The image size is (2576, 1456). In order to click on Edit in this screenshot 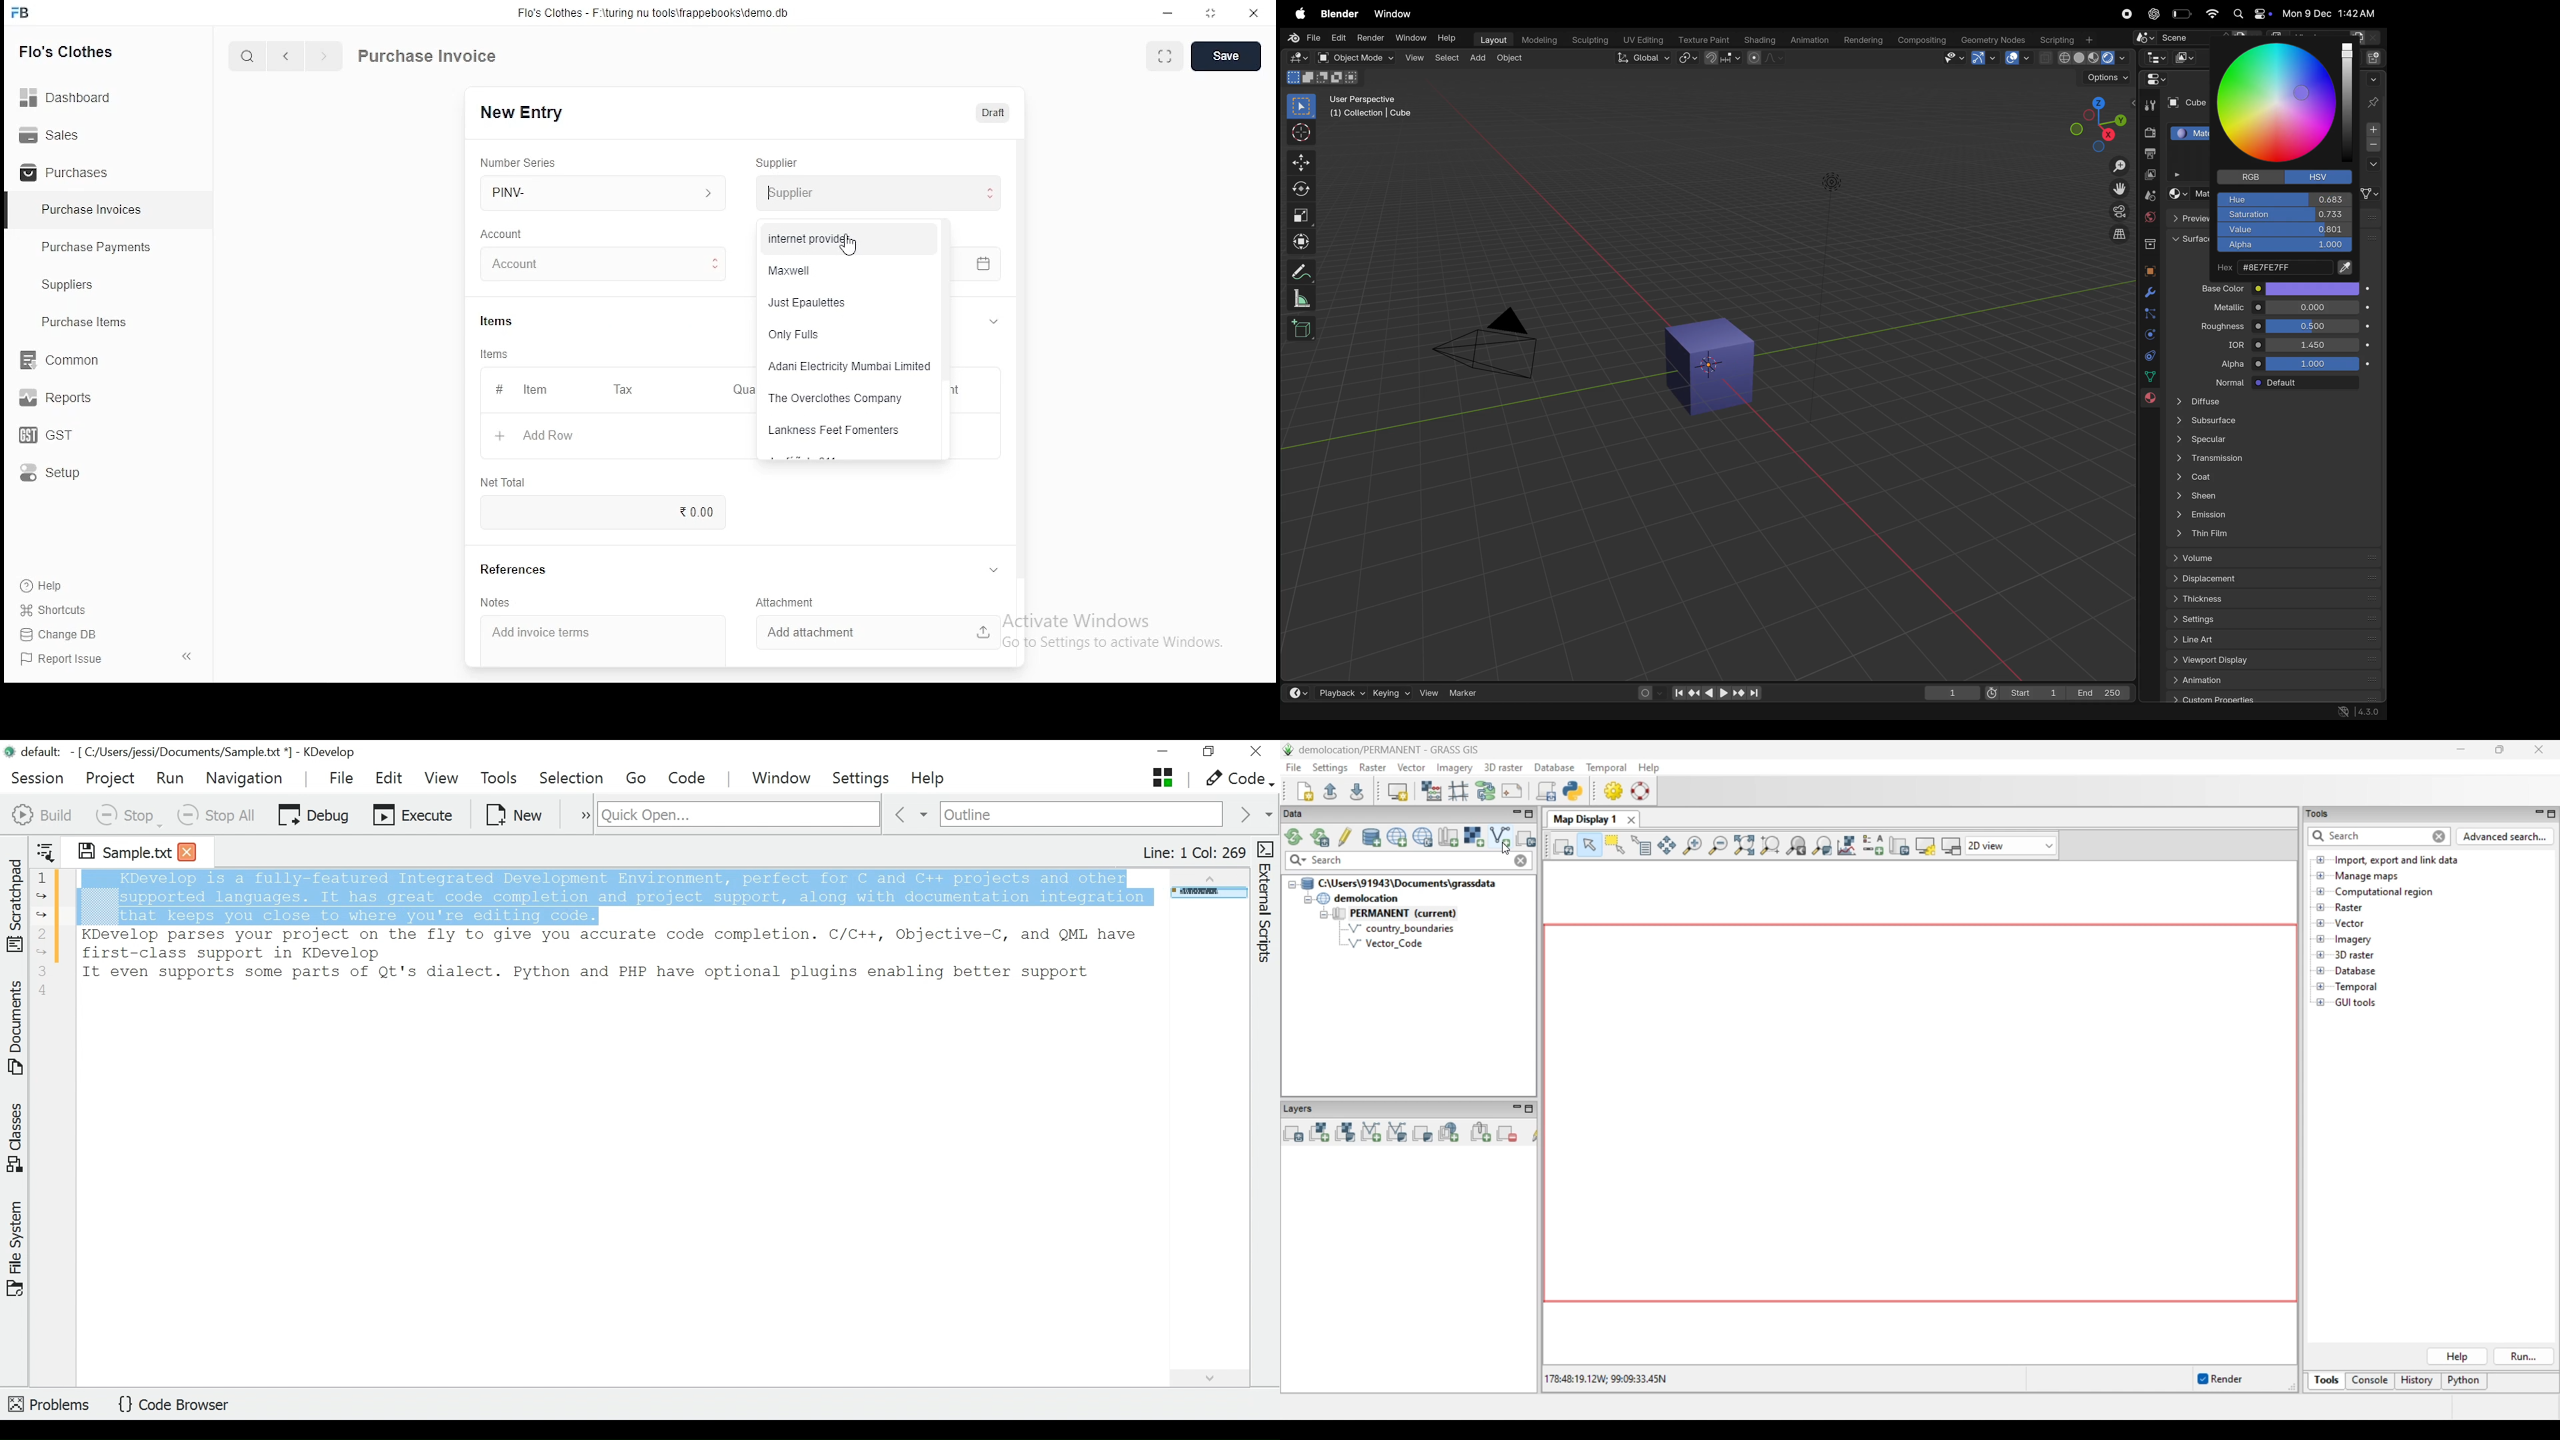, I will do `click(1339, 37)`.